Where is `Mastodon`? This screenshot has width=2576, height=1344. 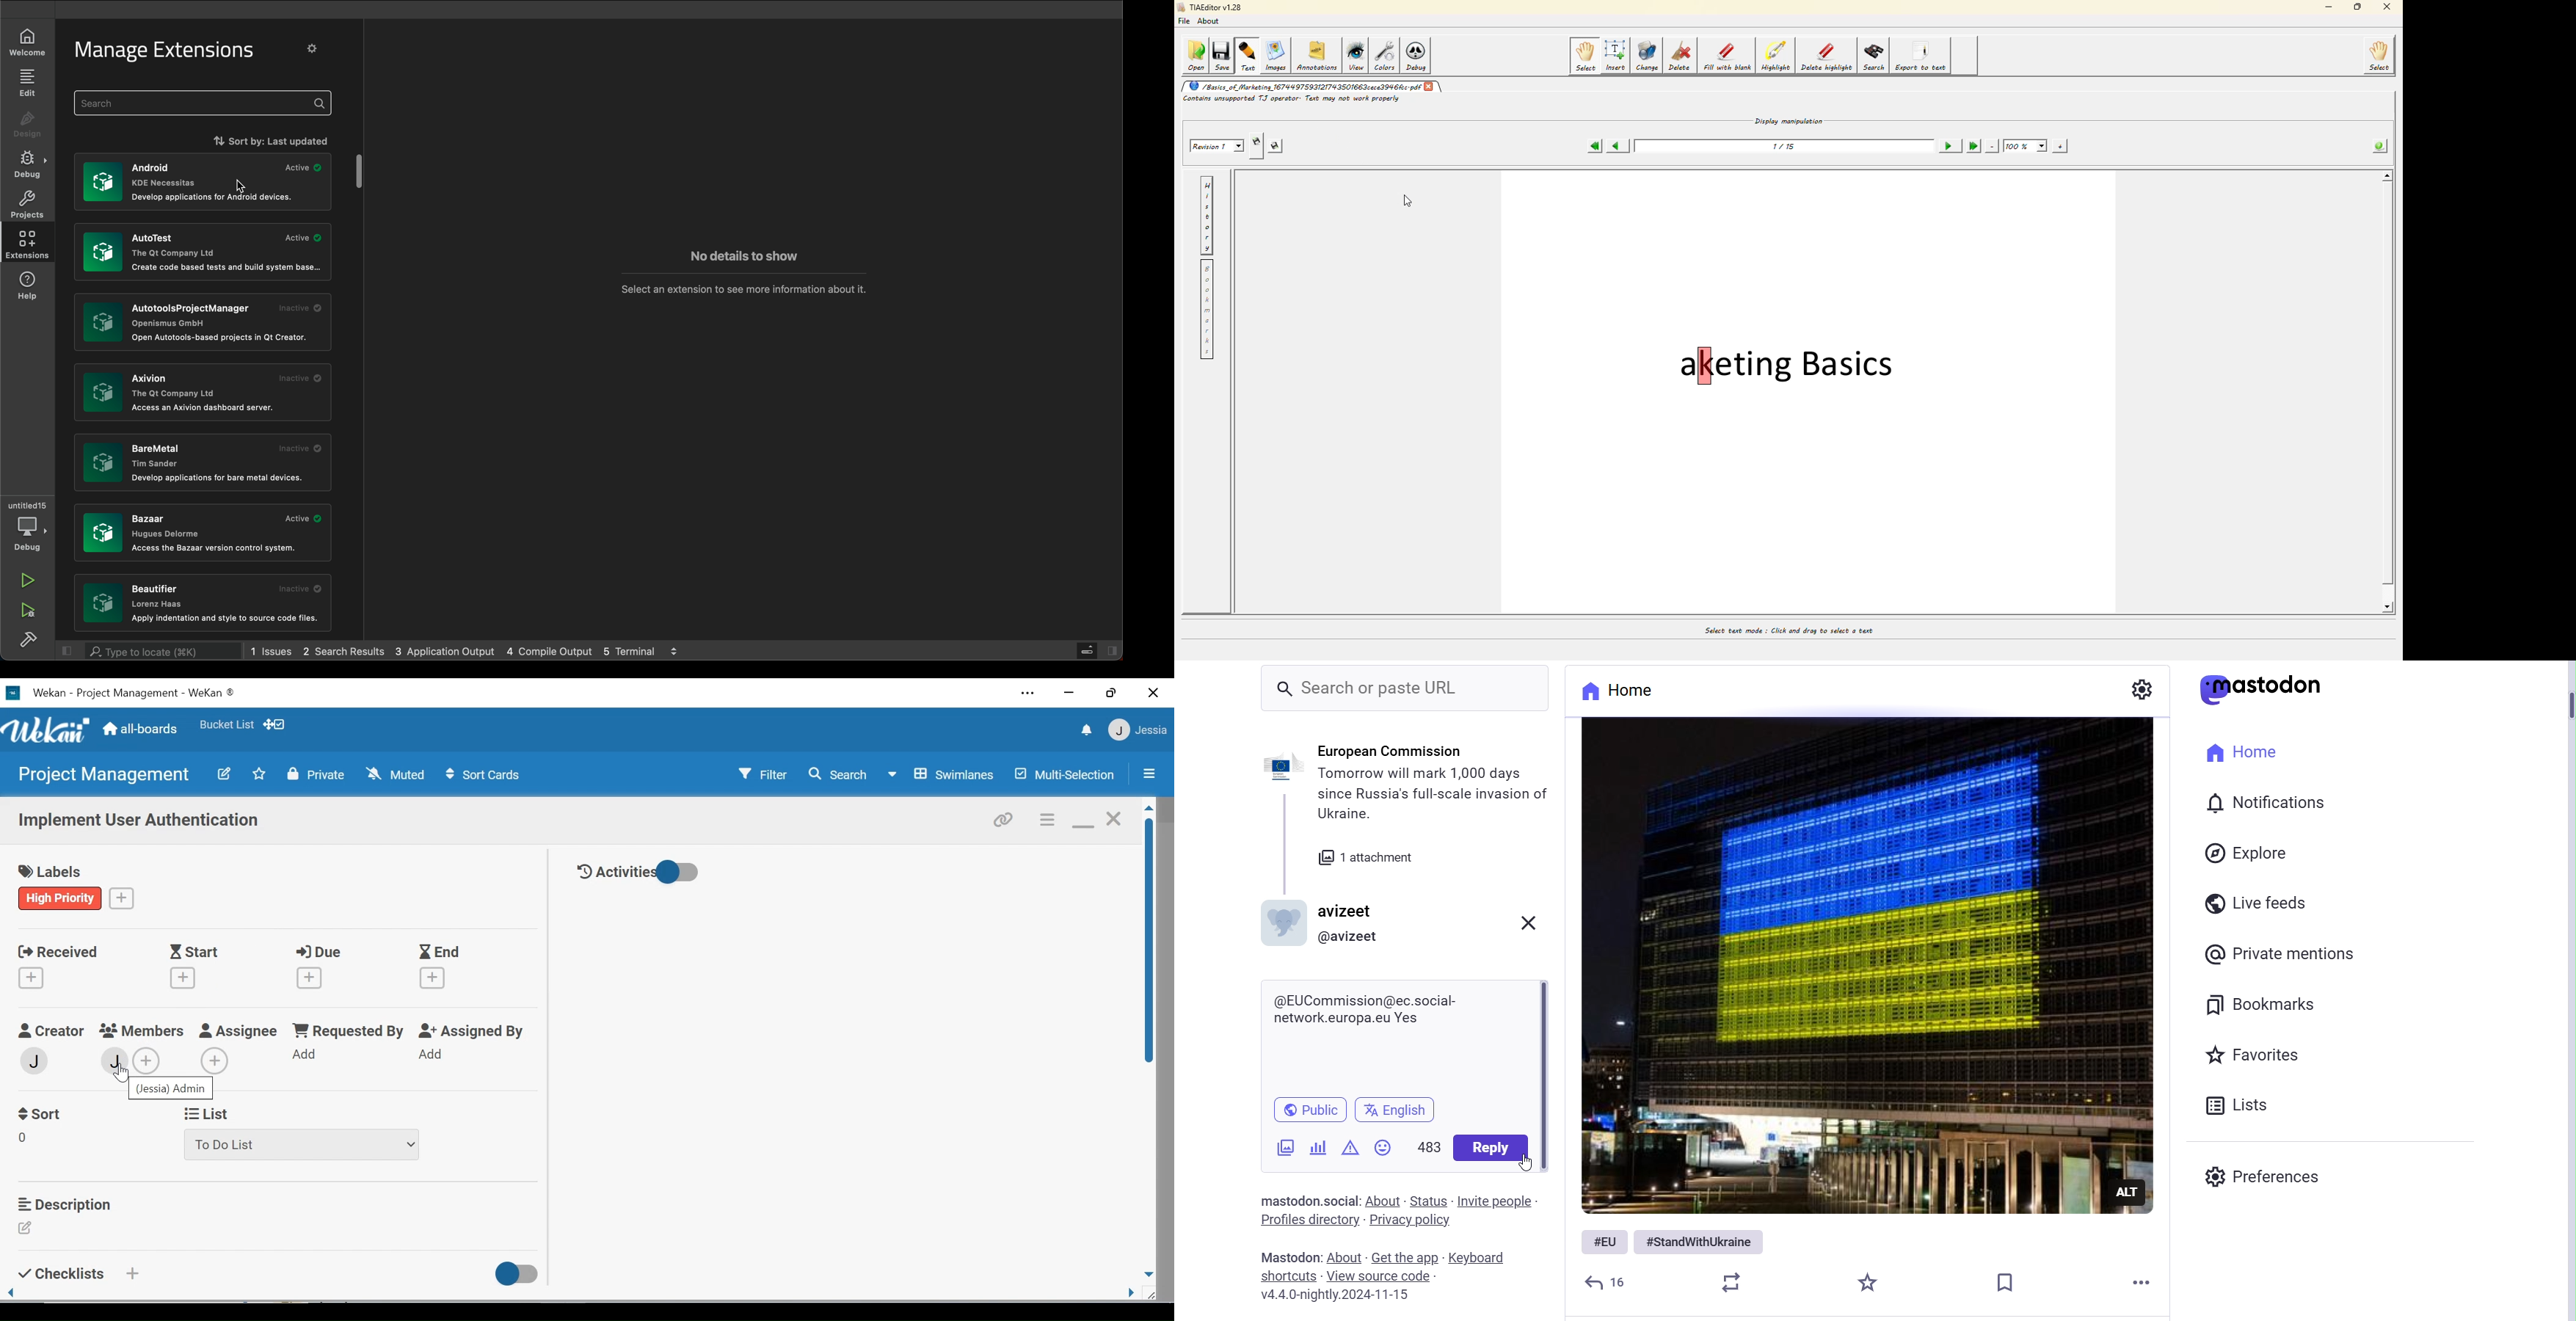
Mastodon is located at coordinates (1292, 1257).